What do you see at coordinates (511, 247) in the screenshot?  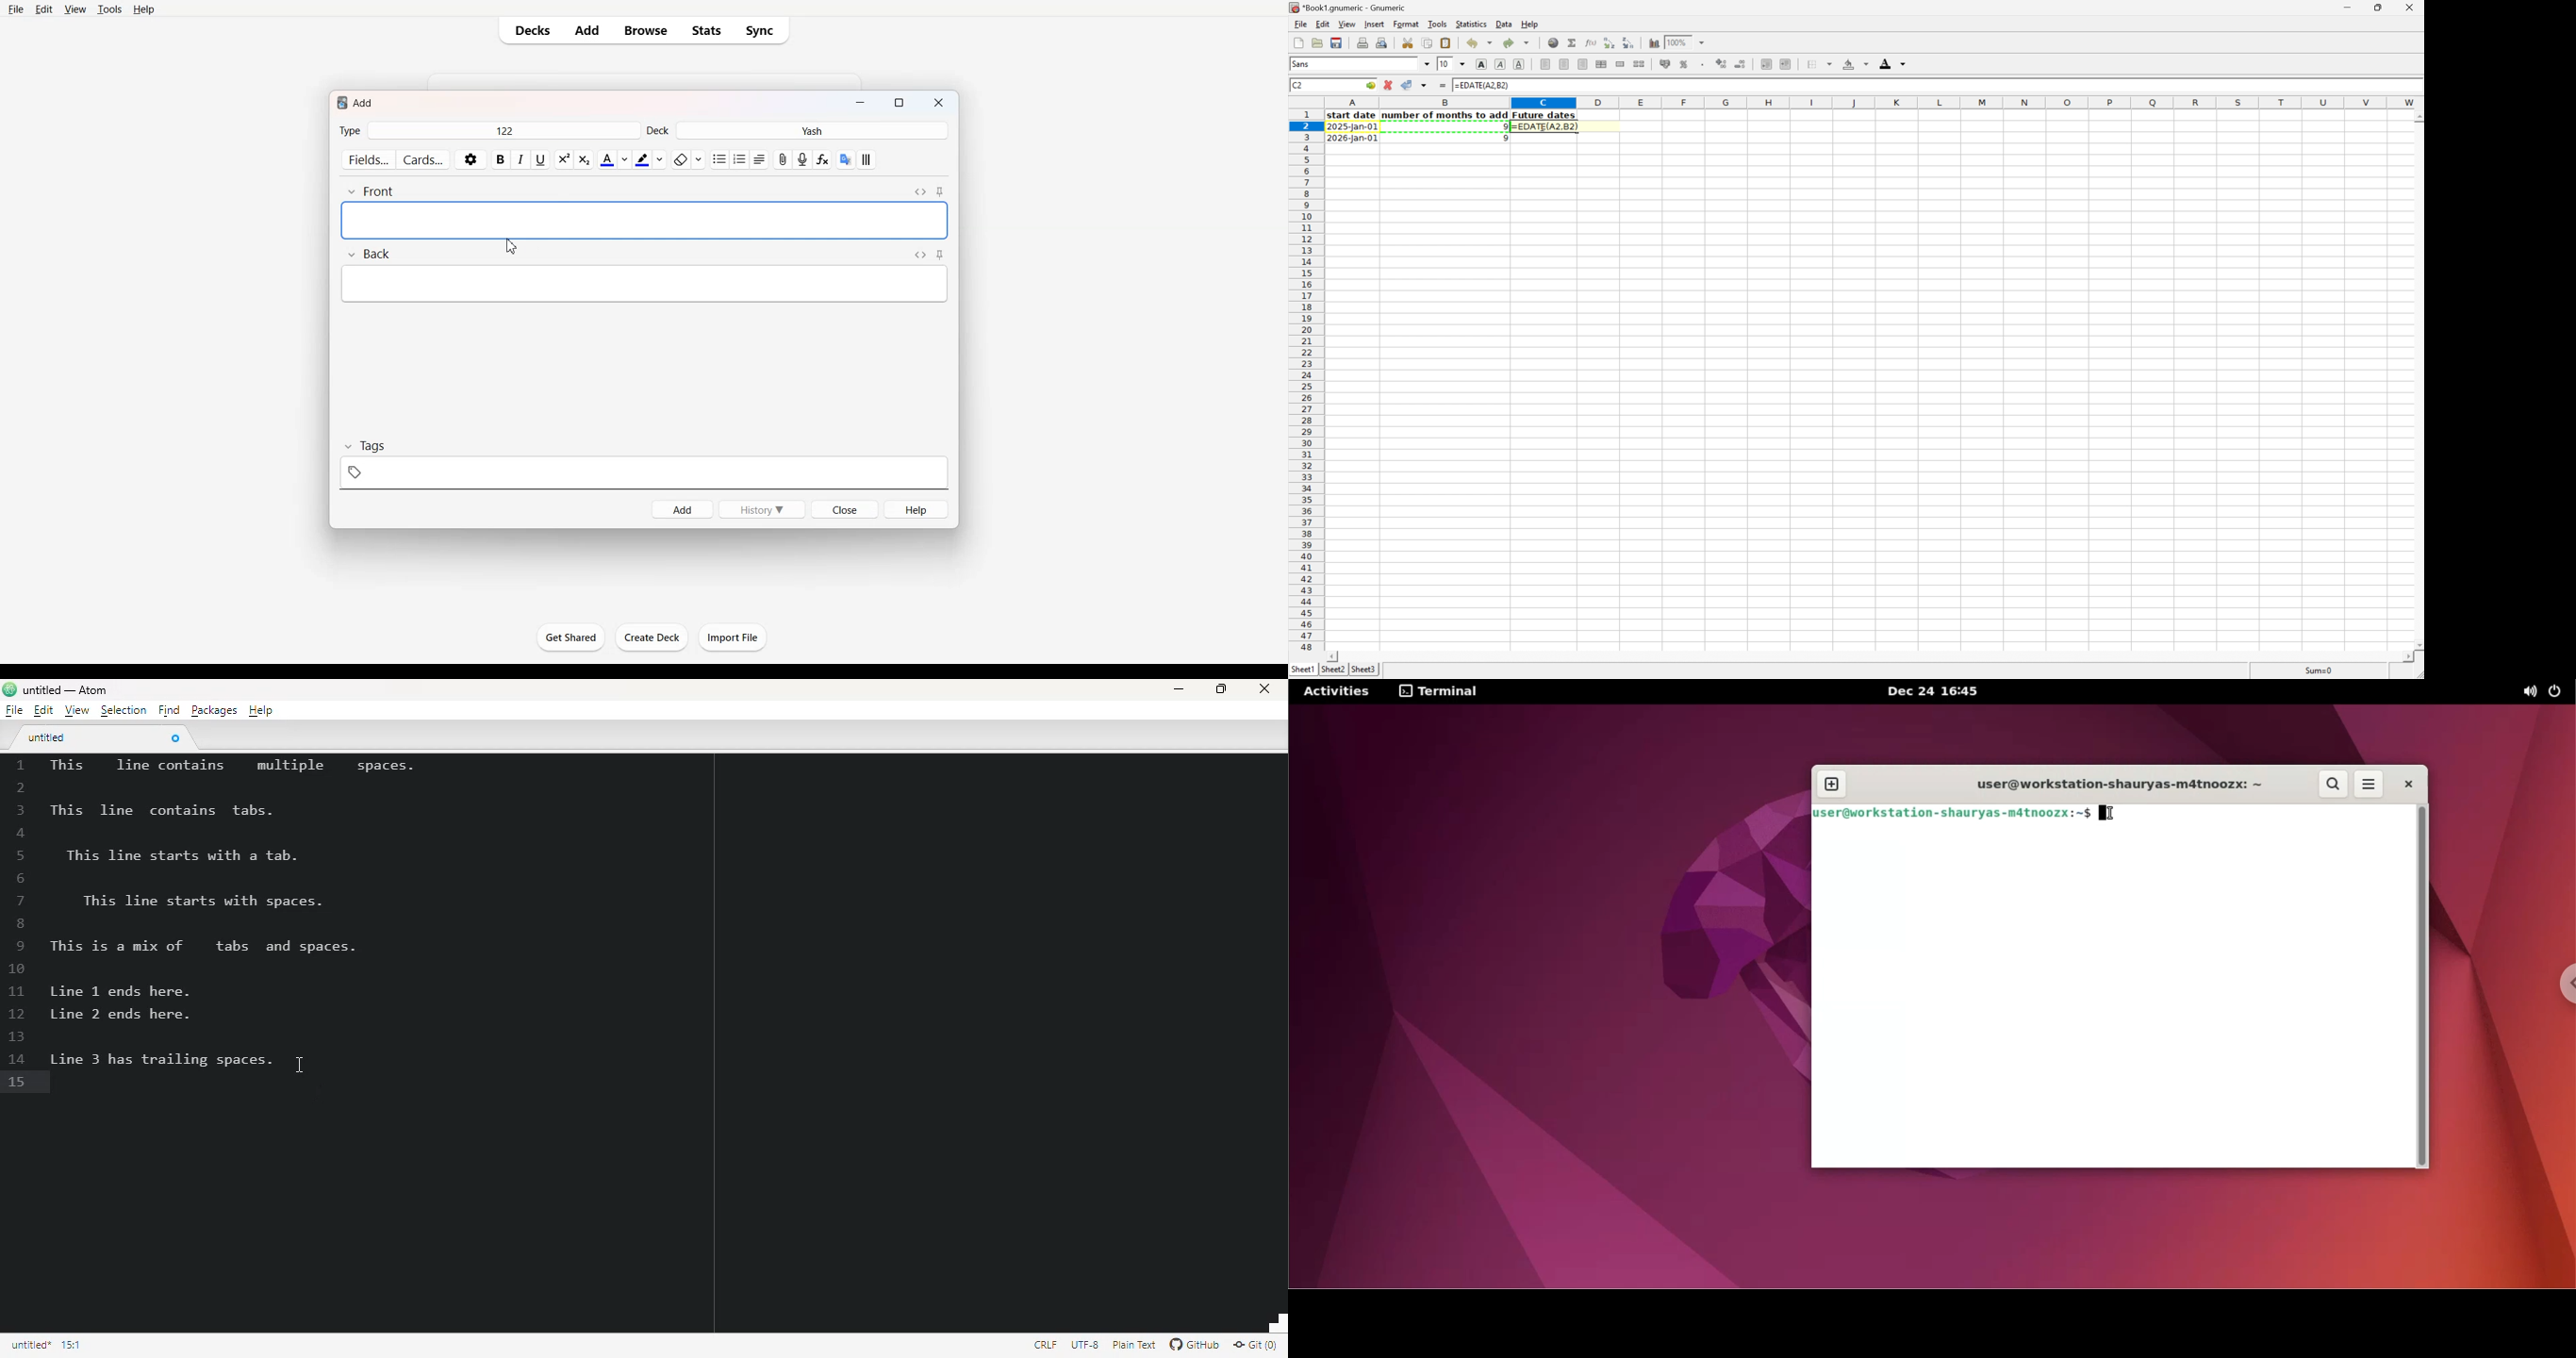 I see `cursor` at bounding box center [511, 247].